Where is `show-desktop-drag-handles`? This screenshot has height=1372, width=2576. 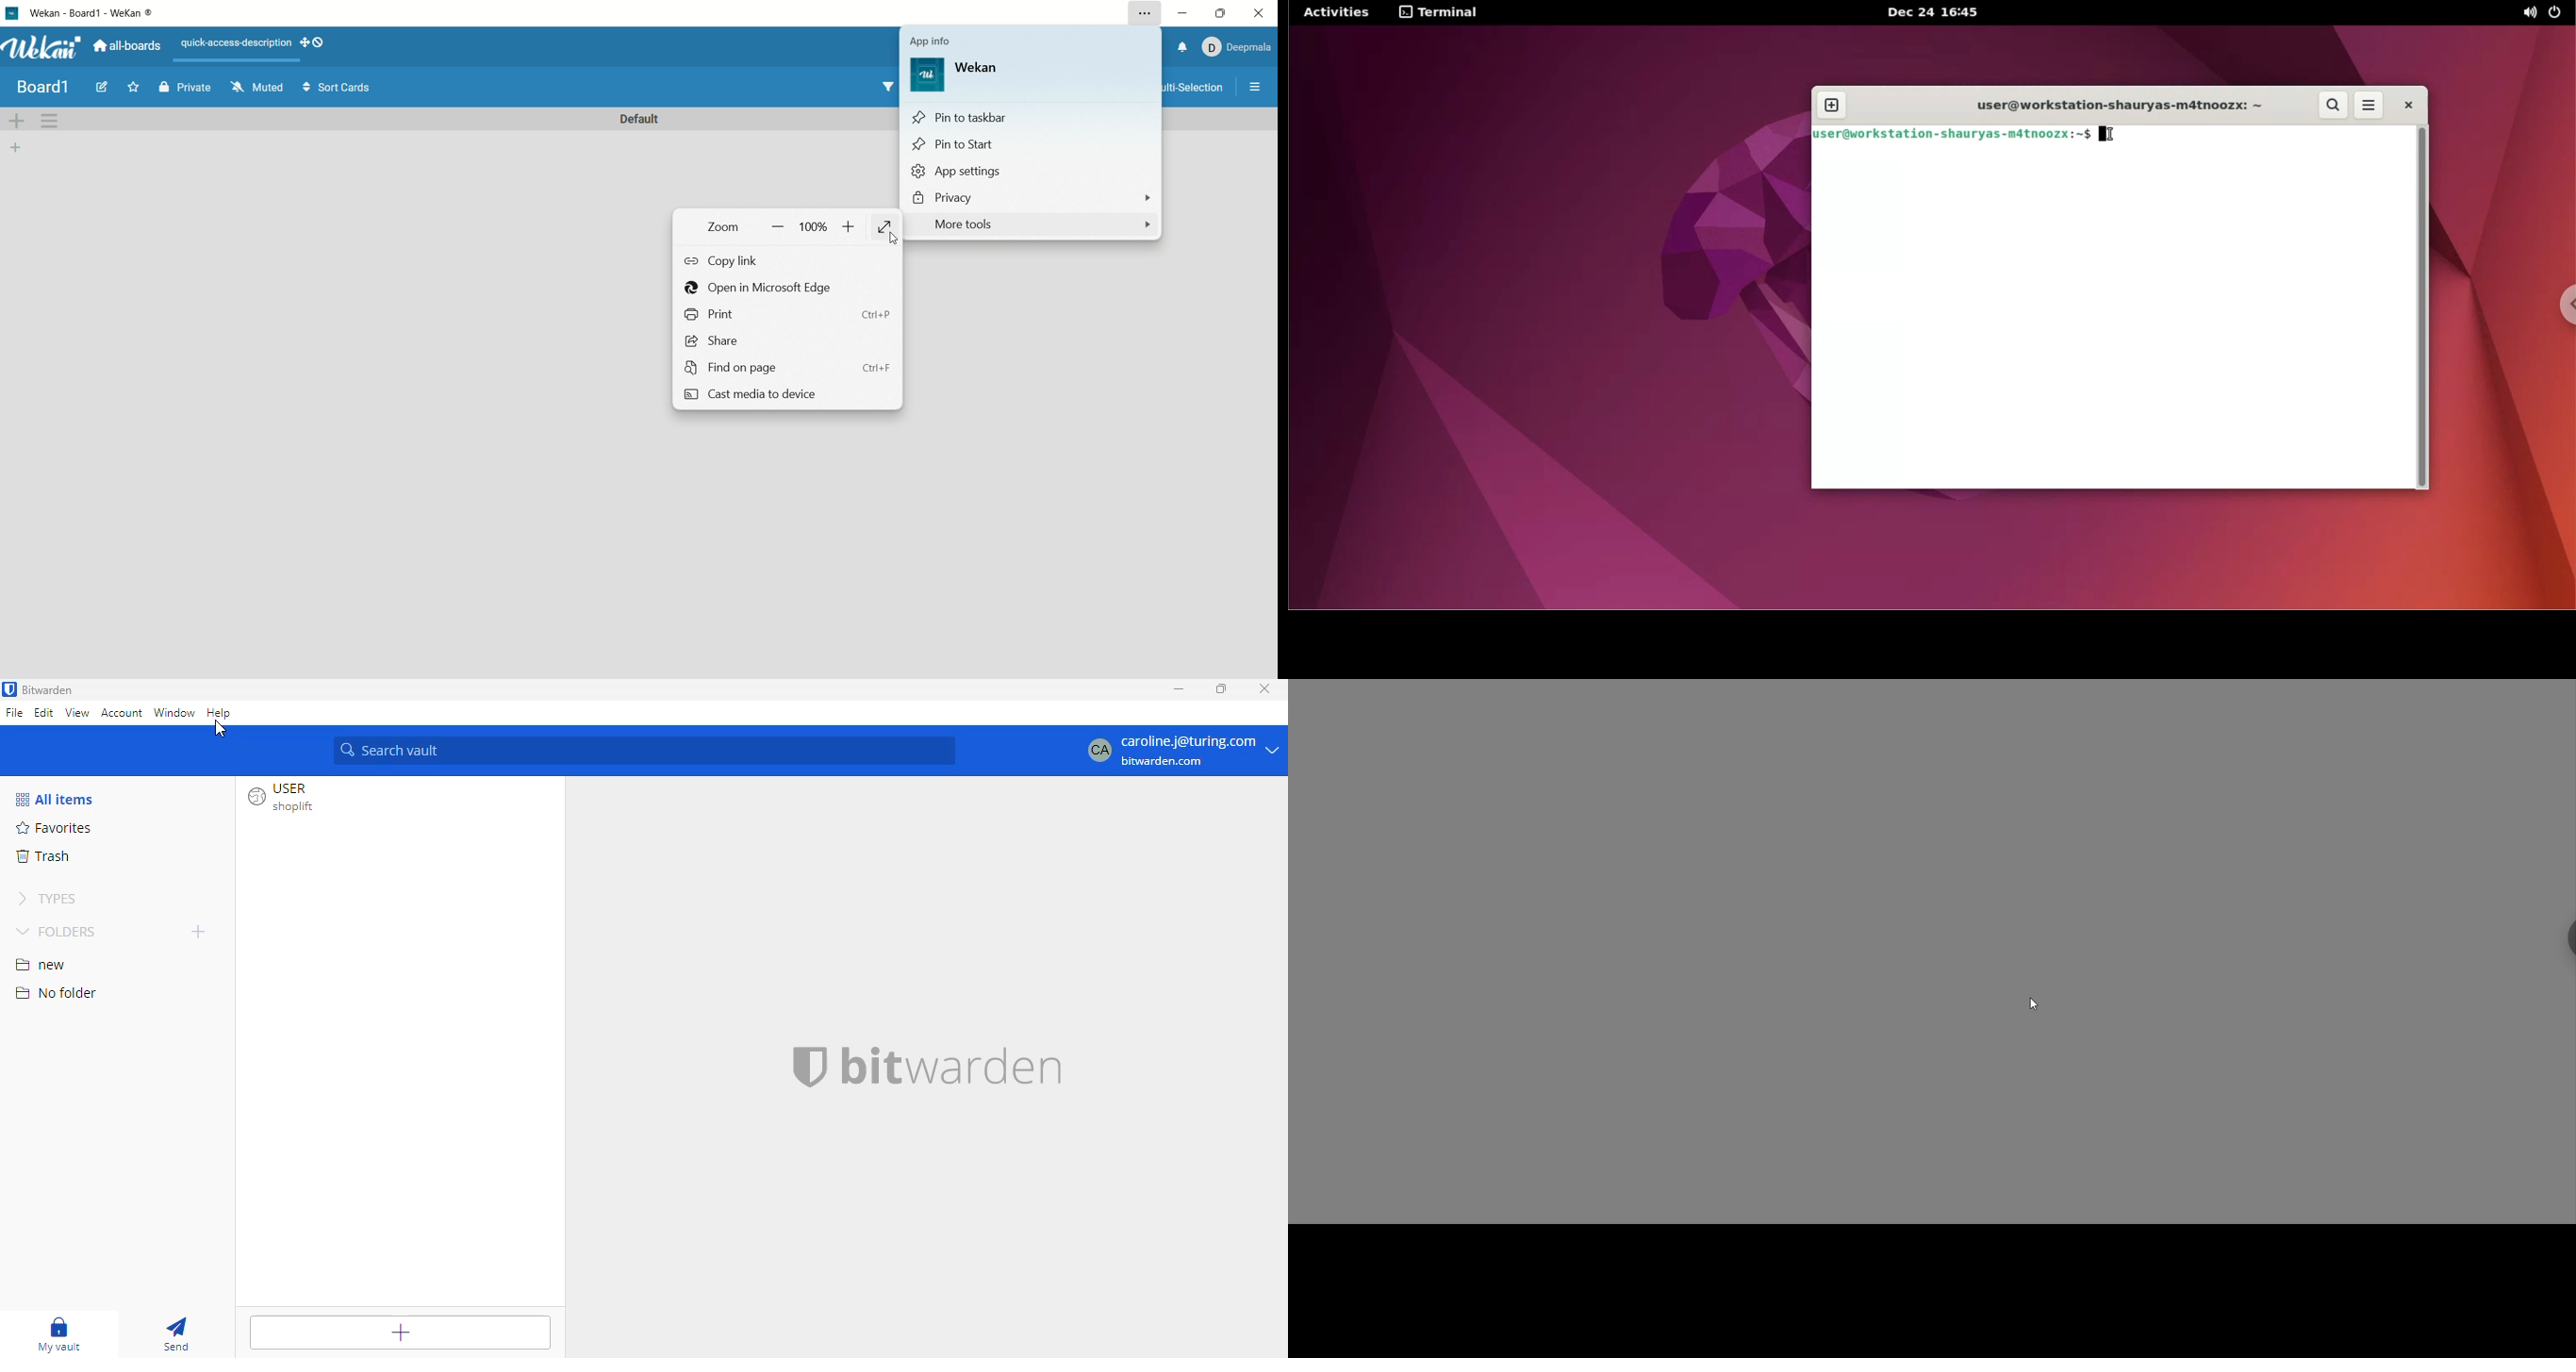 show-desktop-drag-handles is located at coordinates (318, 42).